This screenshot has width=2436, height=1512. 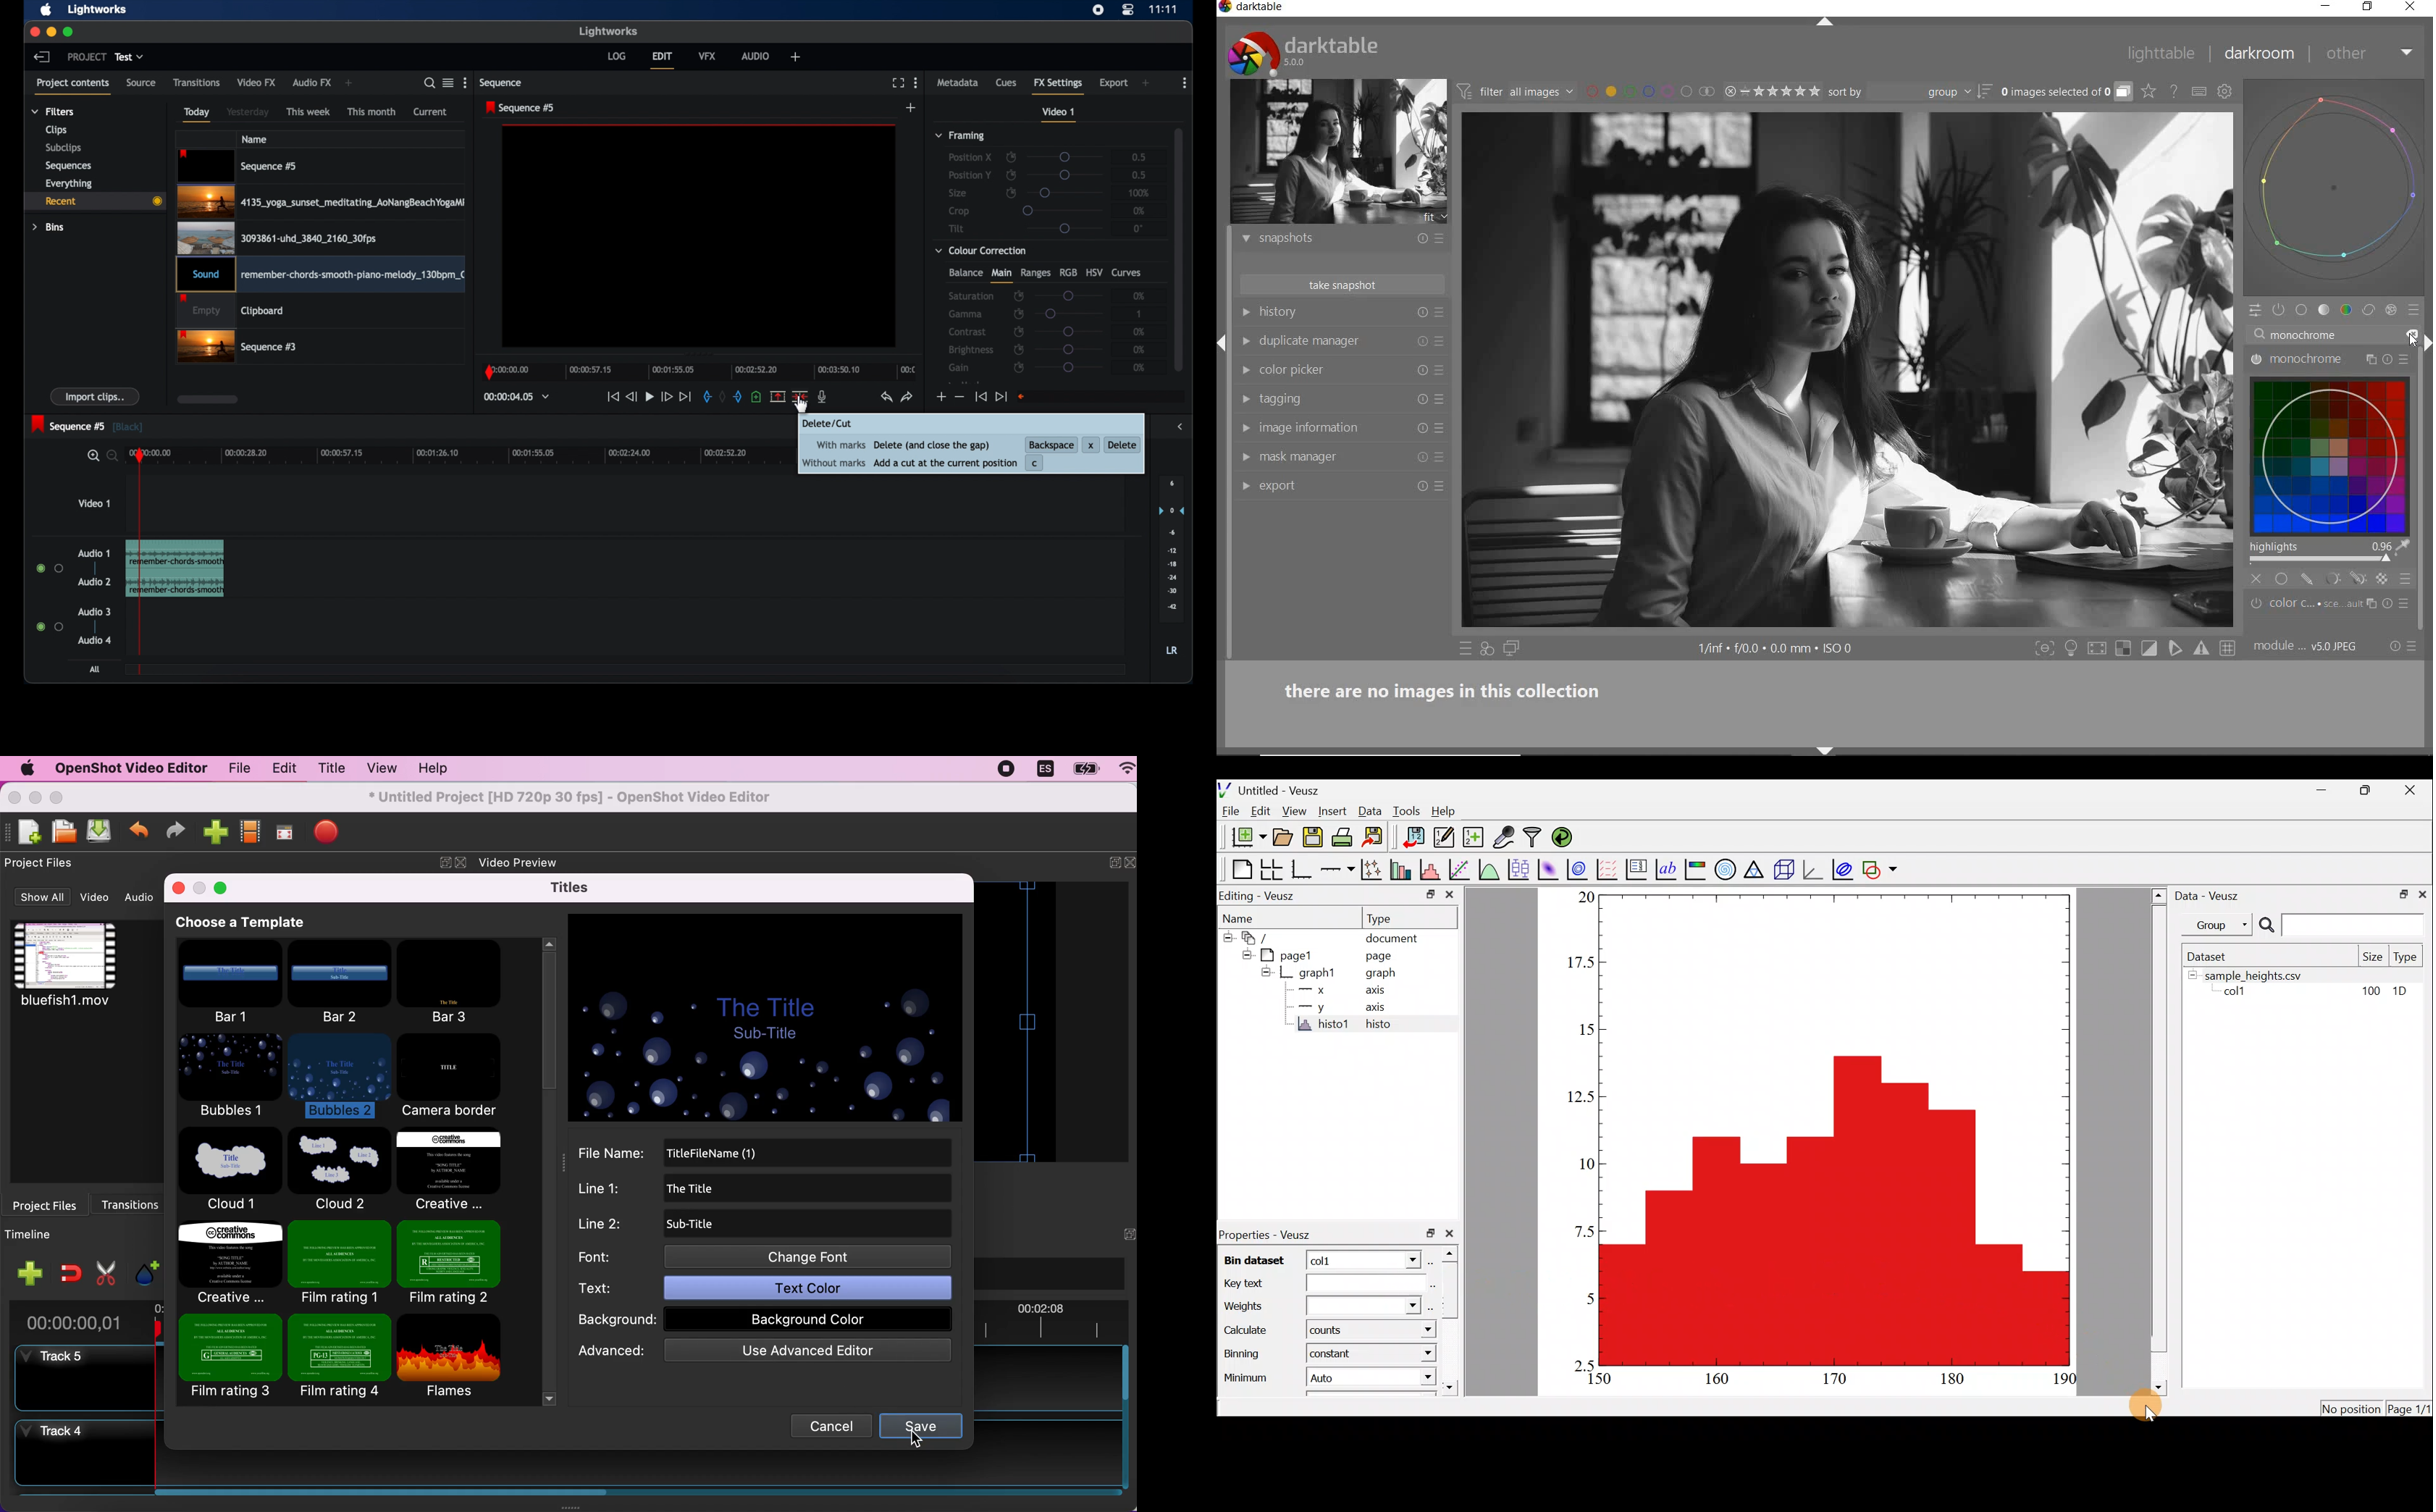 I want to click on enable/disable keyframes, so click(x=1020, y=369).